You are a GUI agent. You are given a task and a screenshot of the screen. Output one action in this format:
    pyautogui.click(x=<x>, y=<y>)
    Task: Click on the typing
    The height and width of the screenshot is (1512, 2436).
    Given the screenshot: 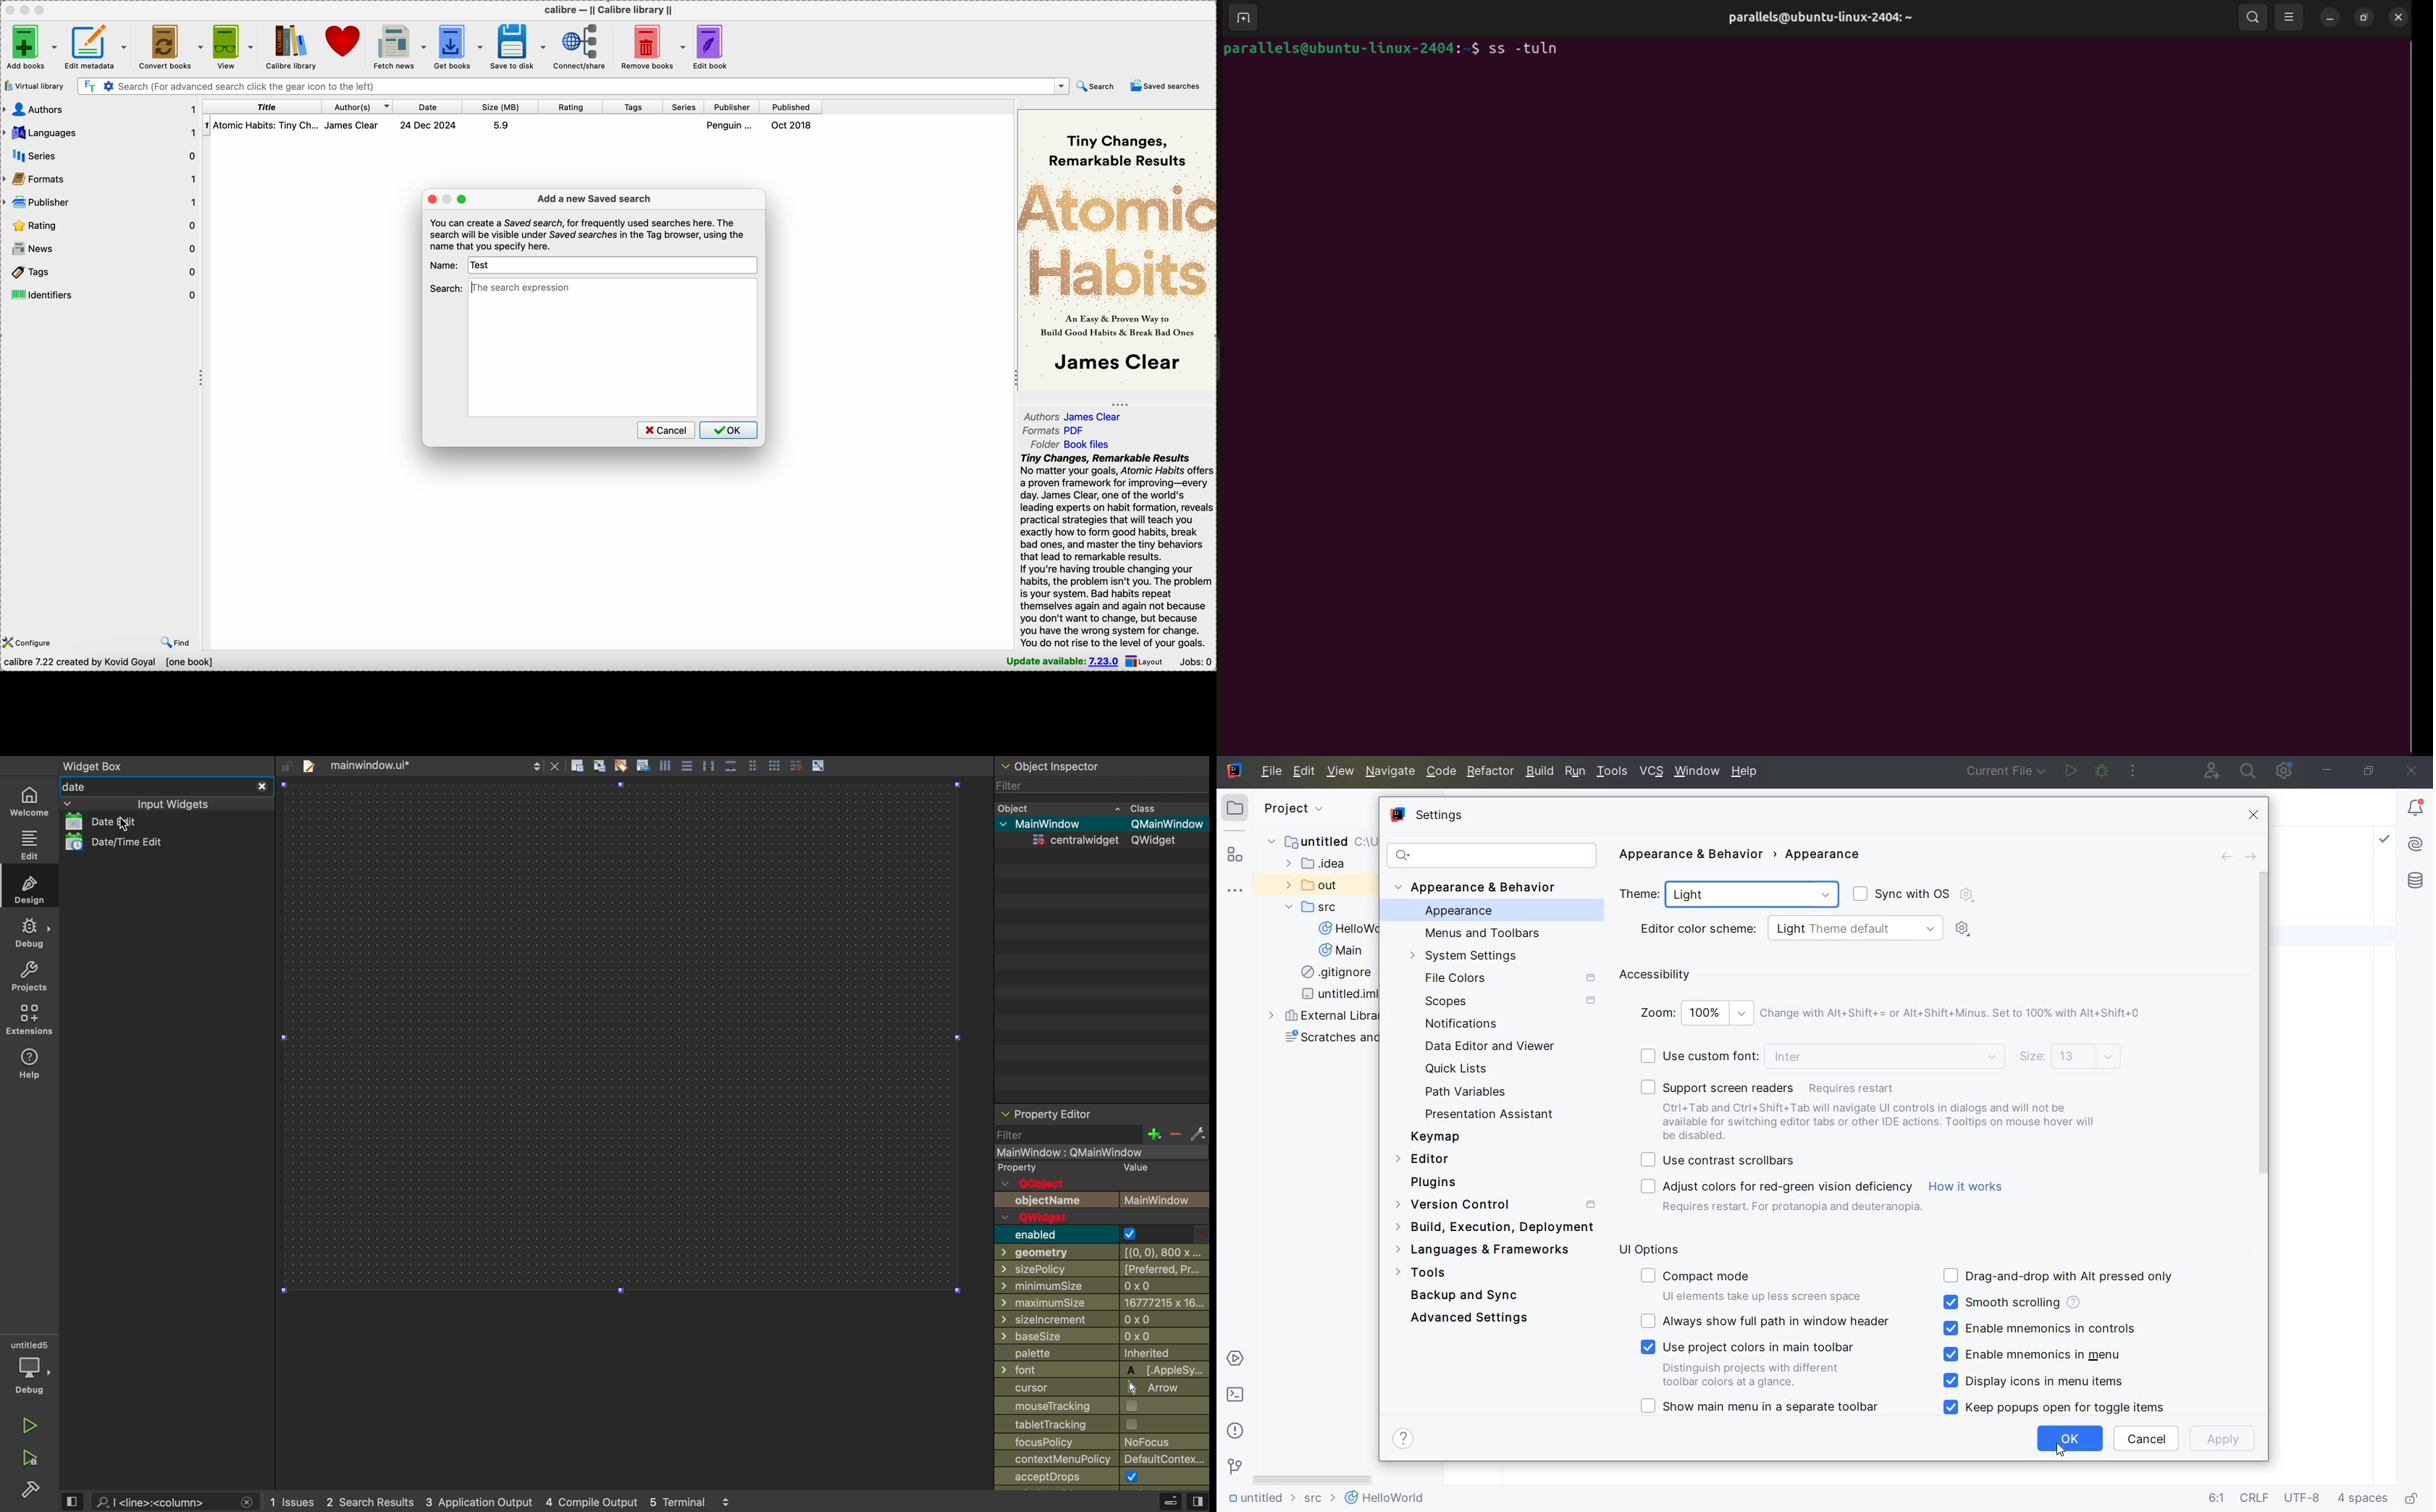 What is the action you would take?
    pyautogui.click(x=521, y=289)
    